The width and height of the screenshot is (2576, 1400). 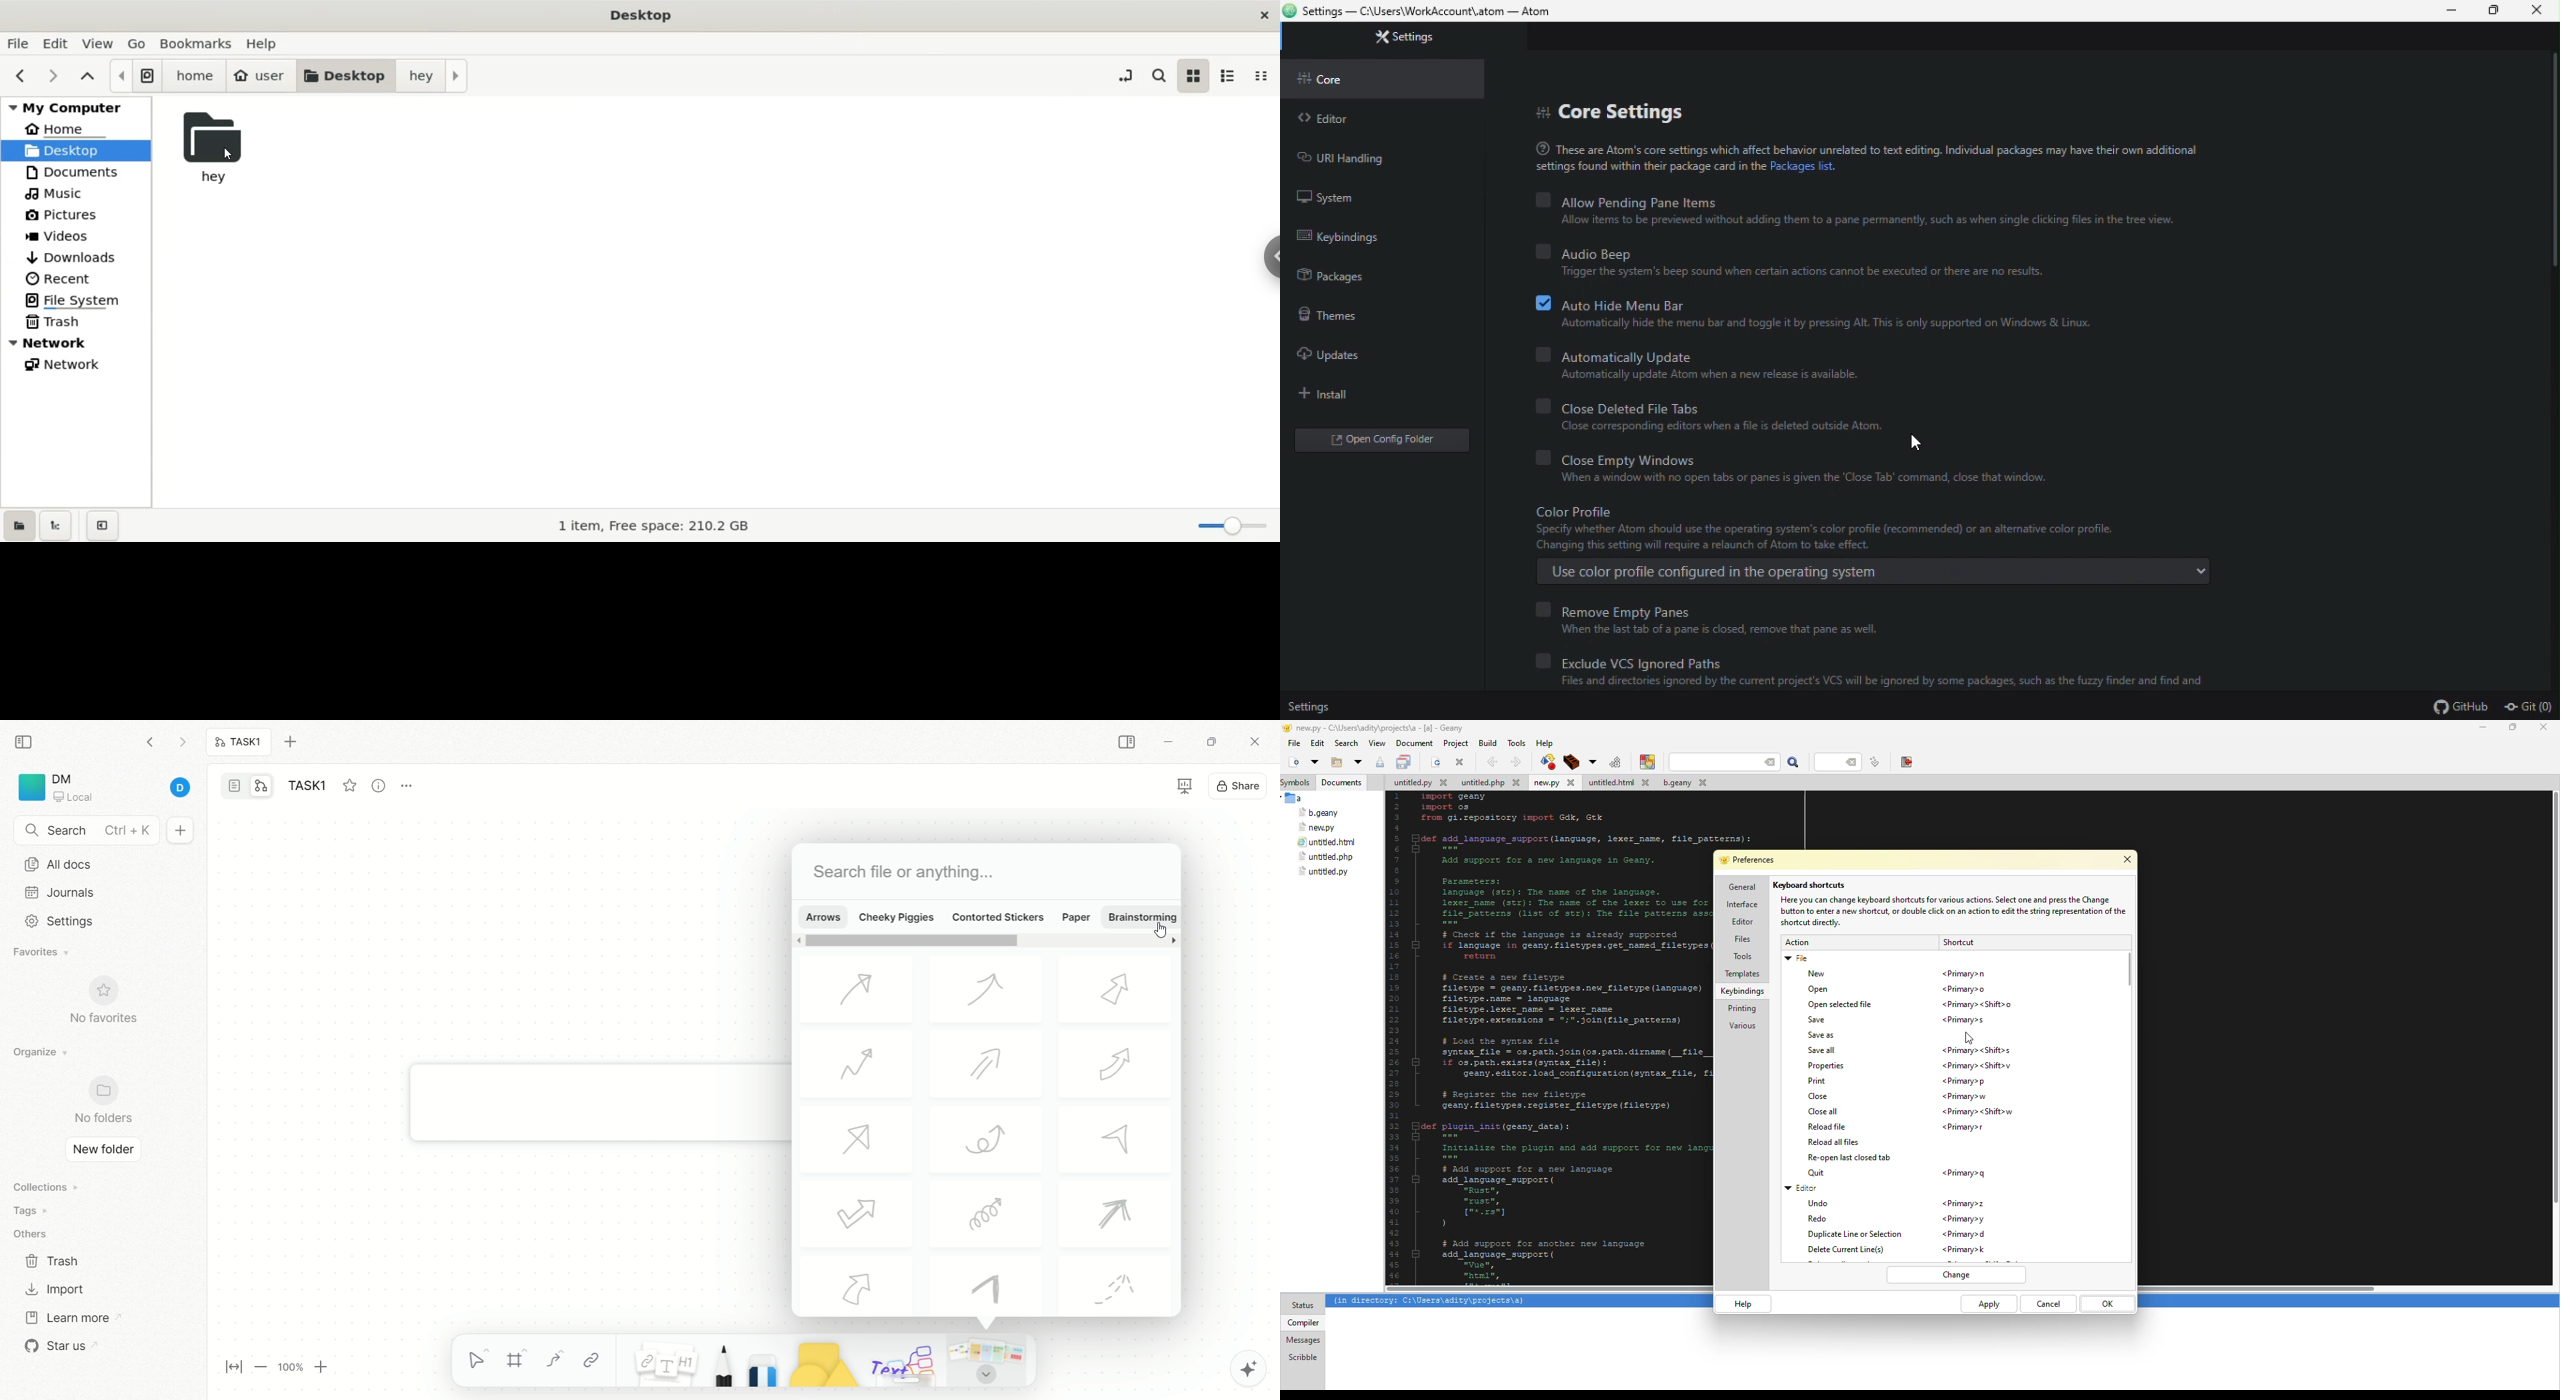 I want to click on title, so click(x=645, y=14).